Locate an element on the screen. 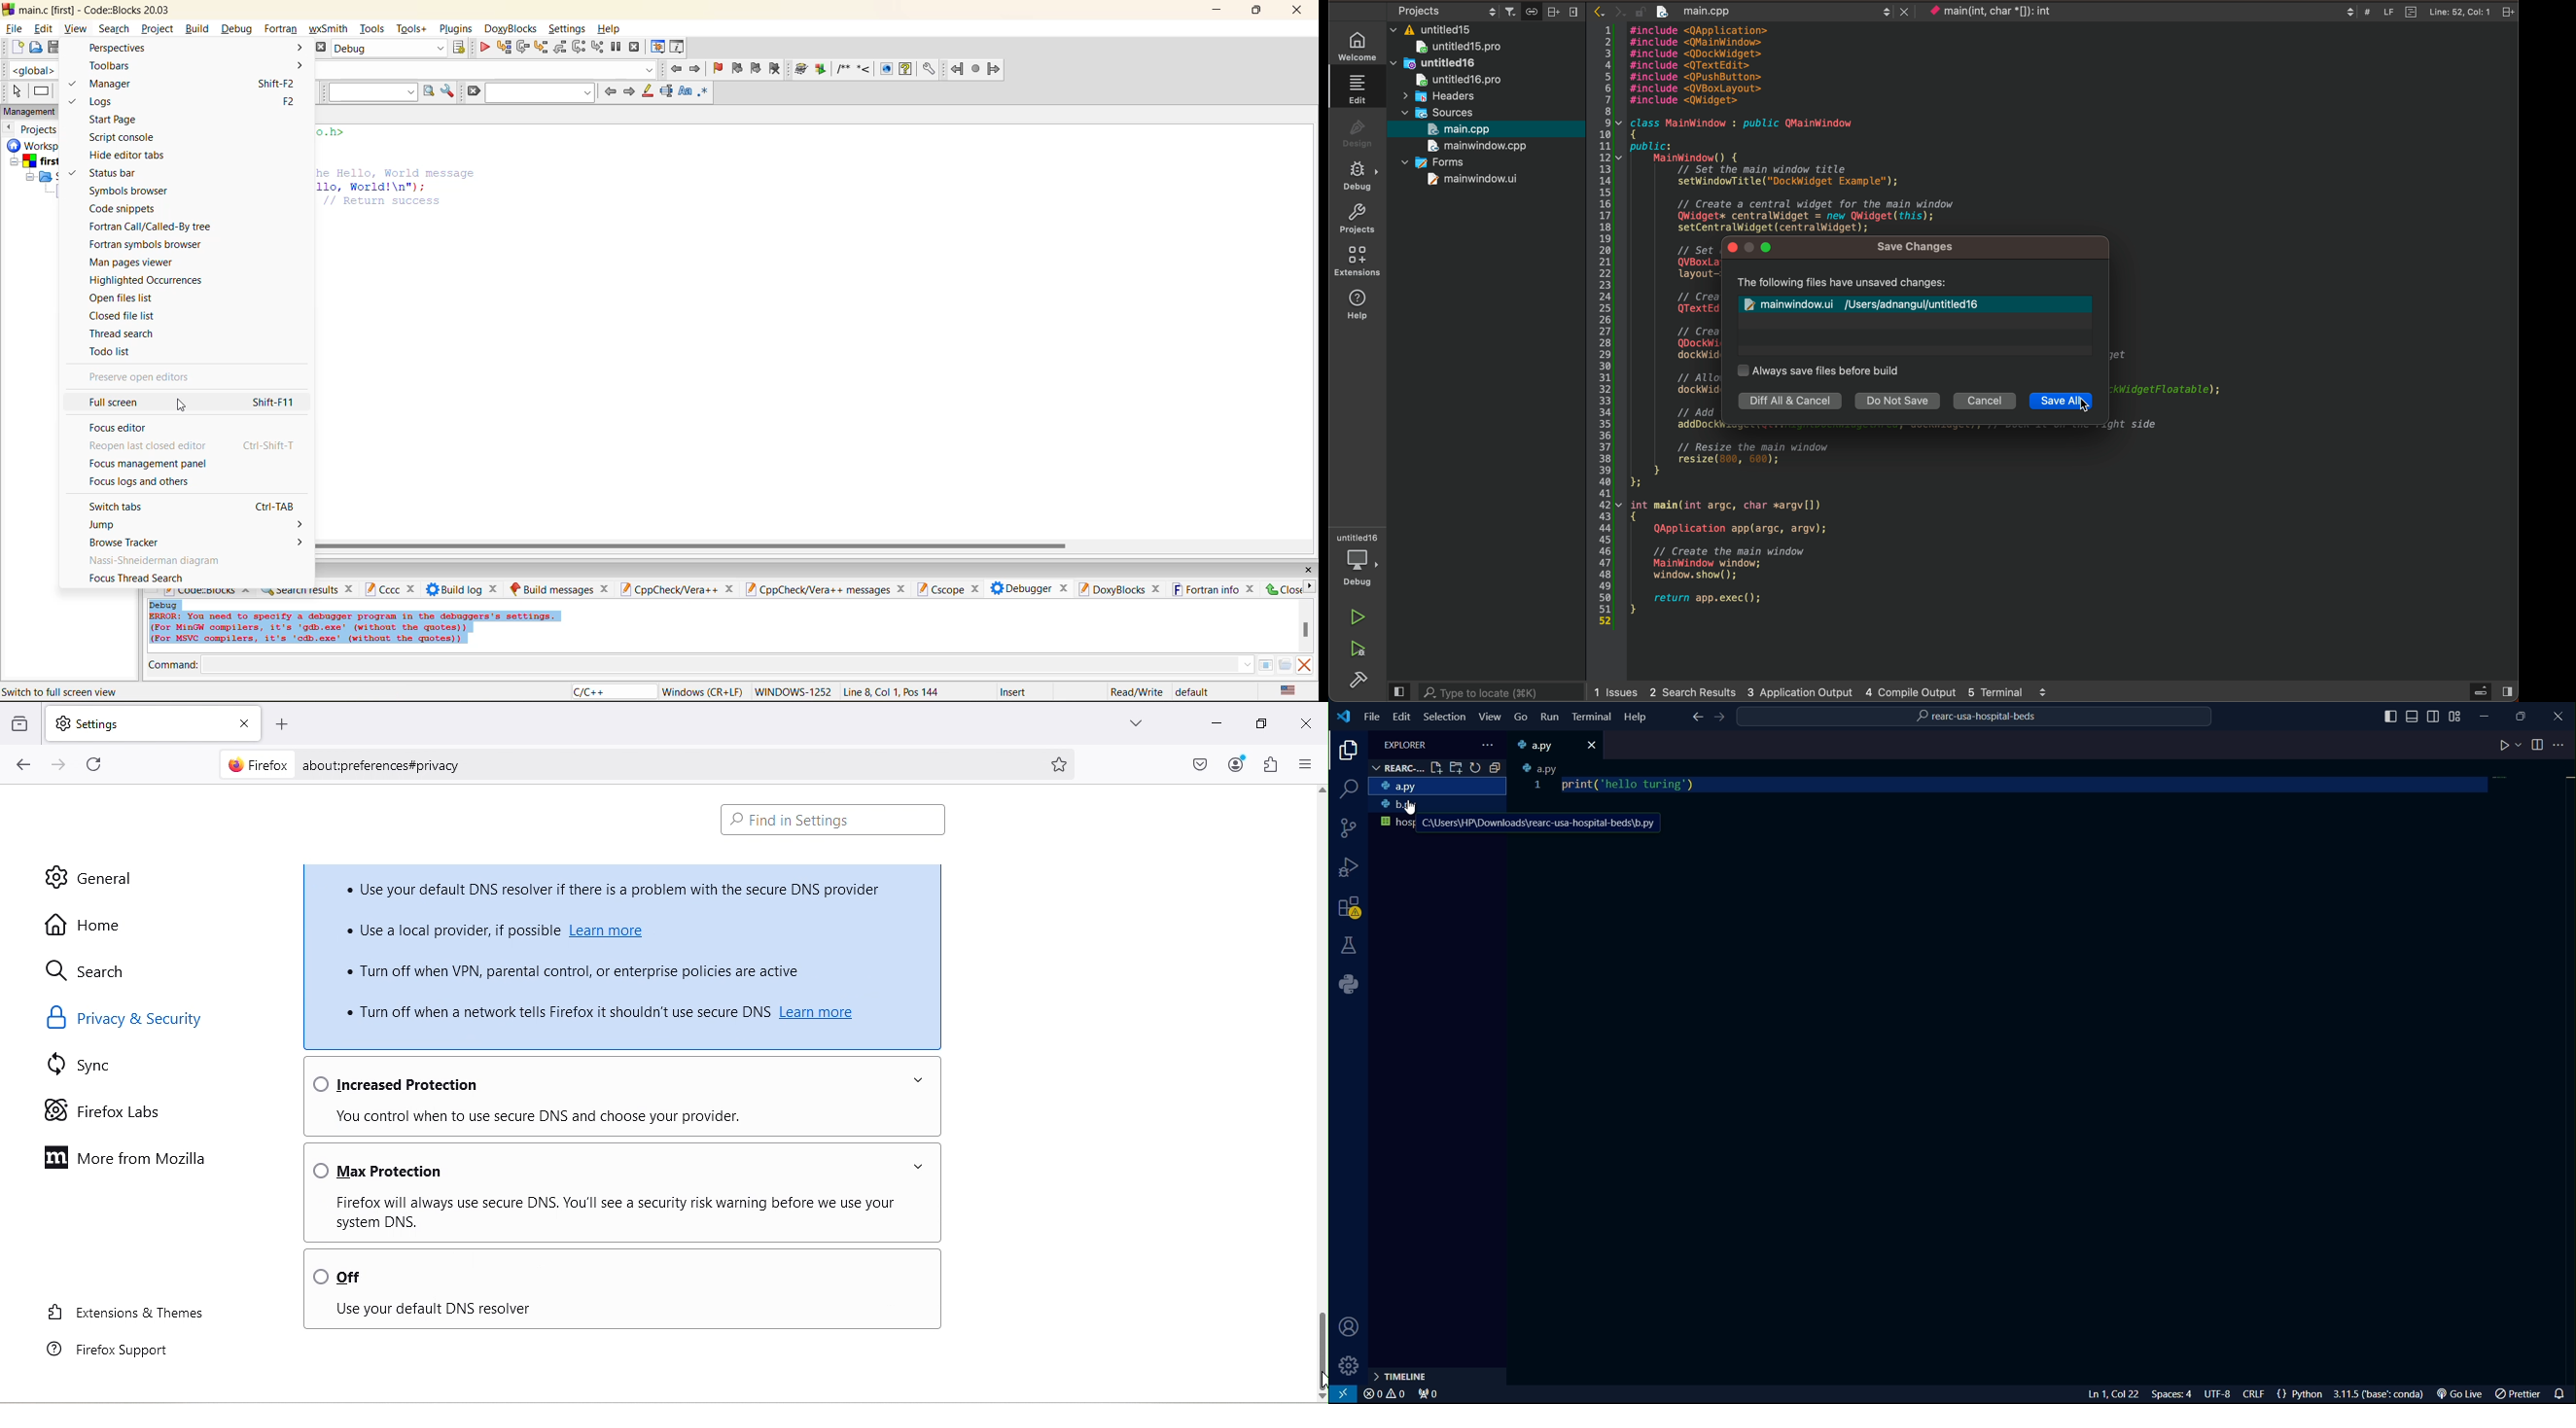  Jump back is located at coordinates (955, 69).